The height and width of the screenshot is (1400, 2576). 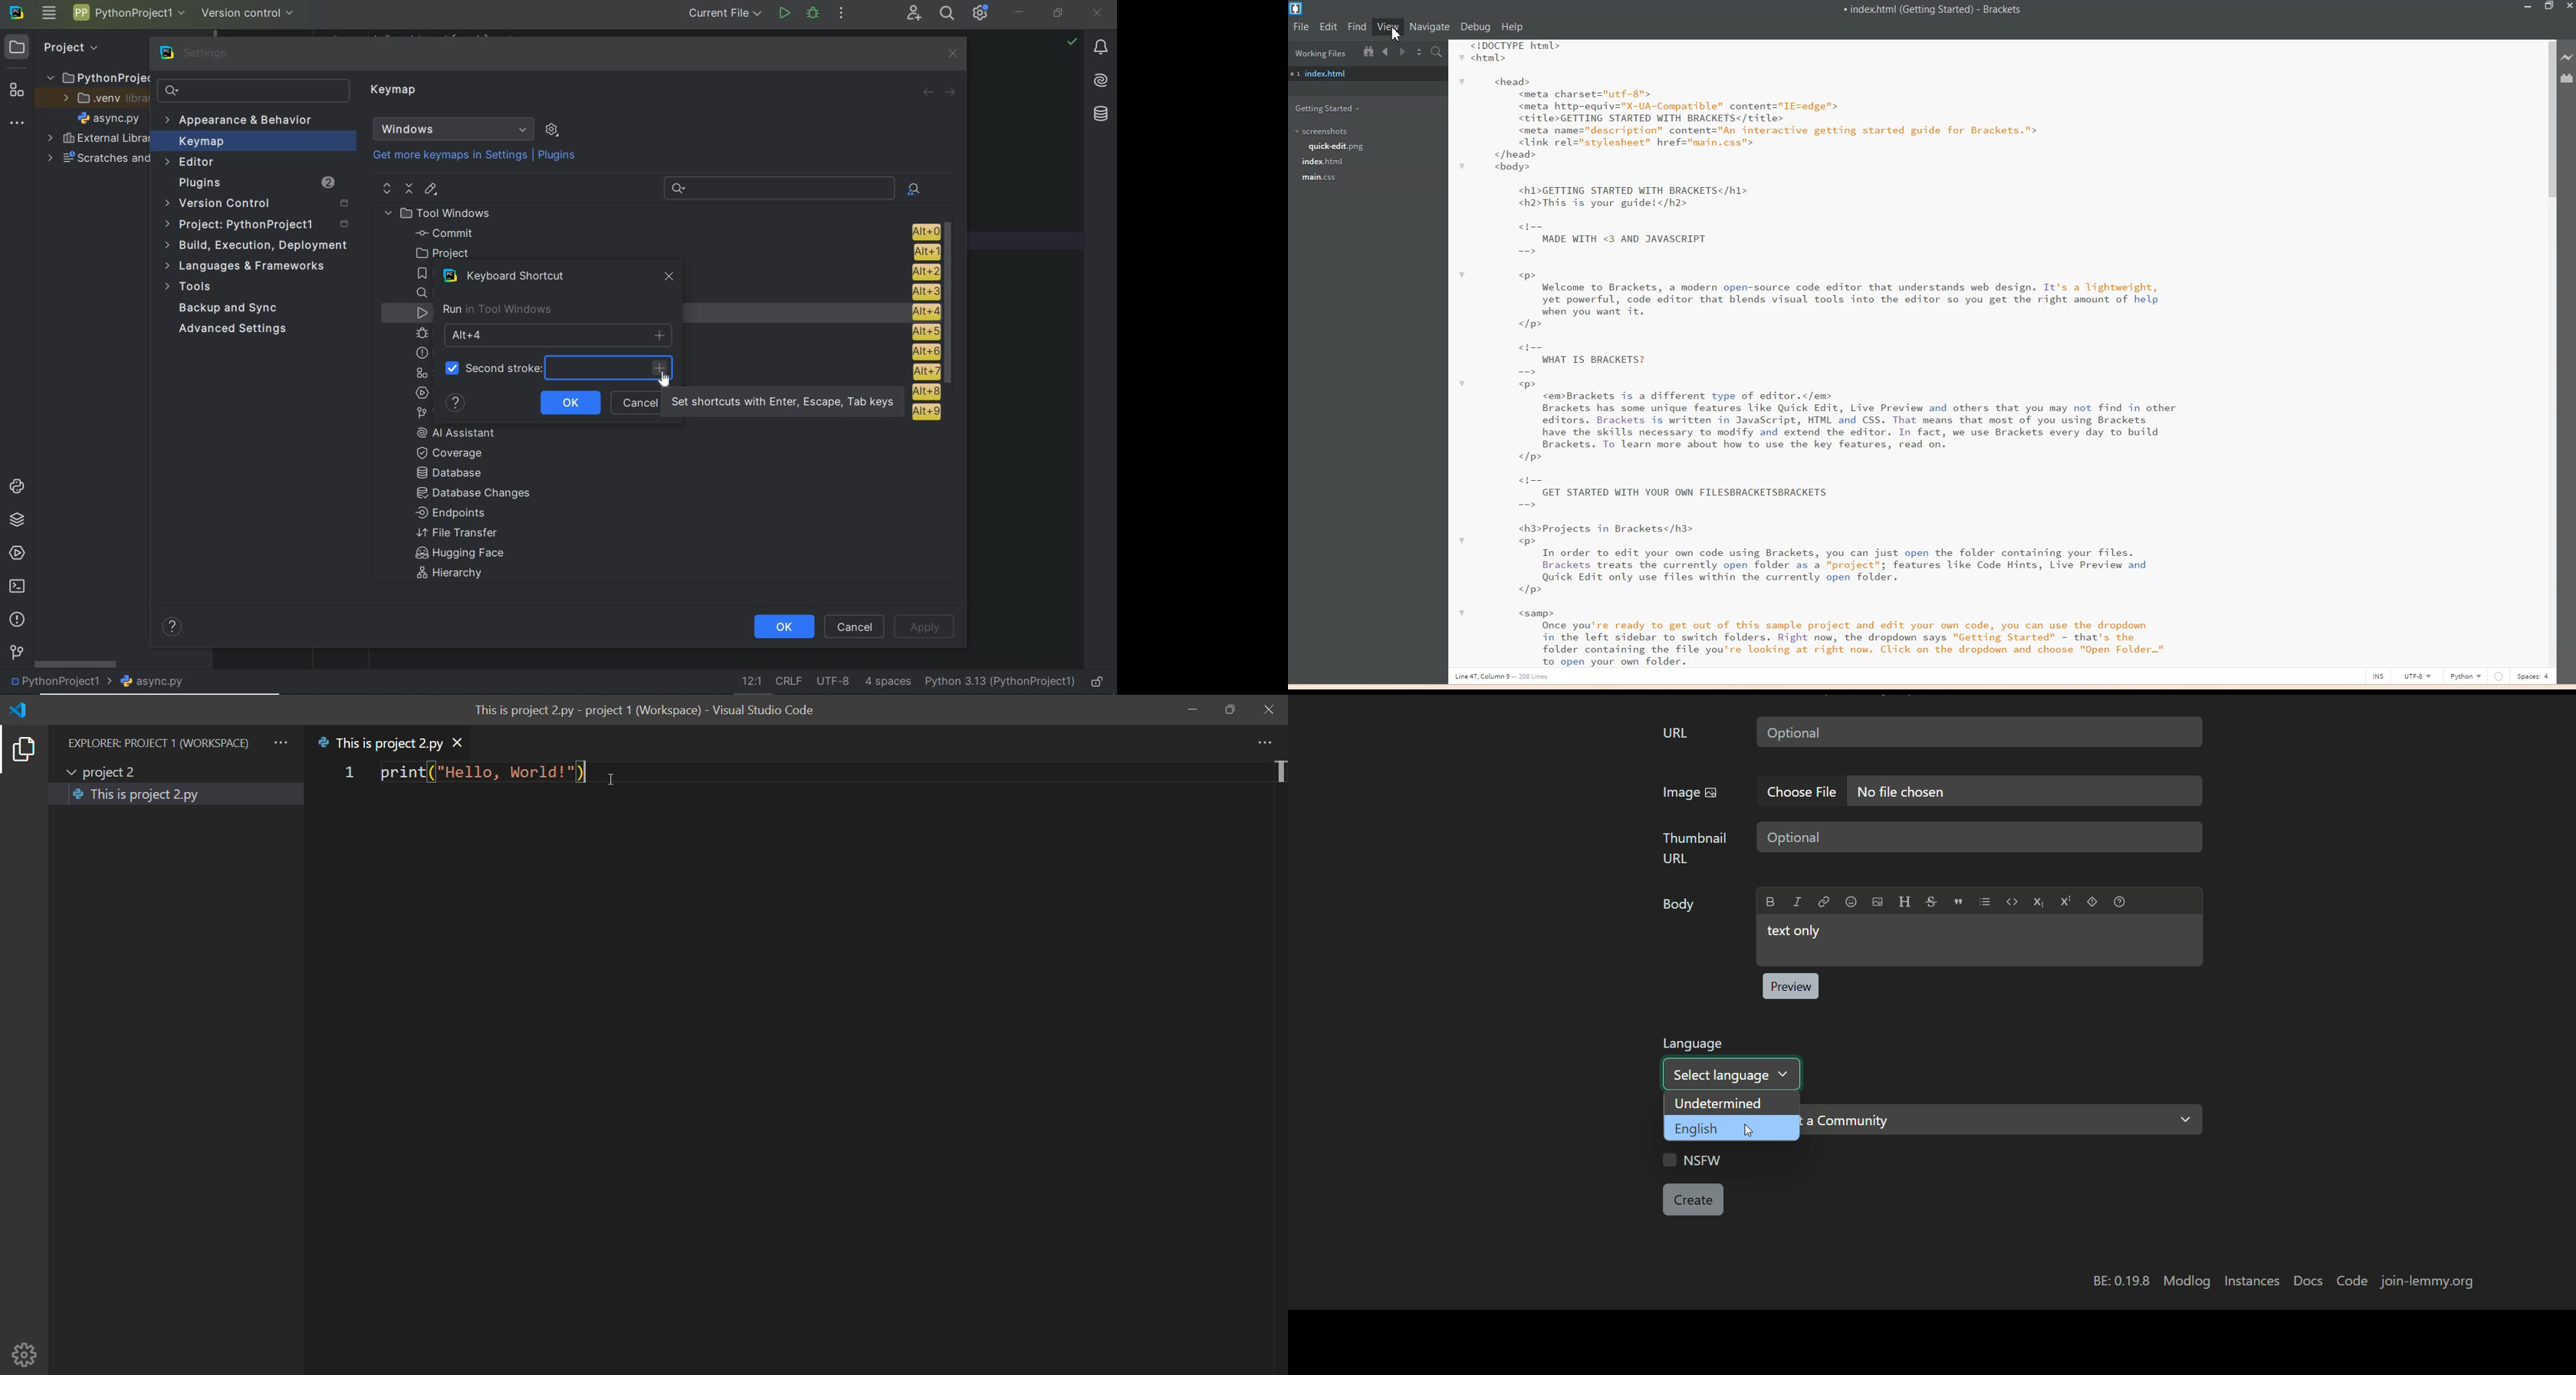 What do you see at coordinates (1324, 162) in the screenshot?
I see `index.html` at bounding box center [1324, 162].